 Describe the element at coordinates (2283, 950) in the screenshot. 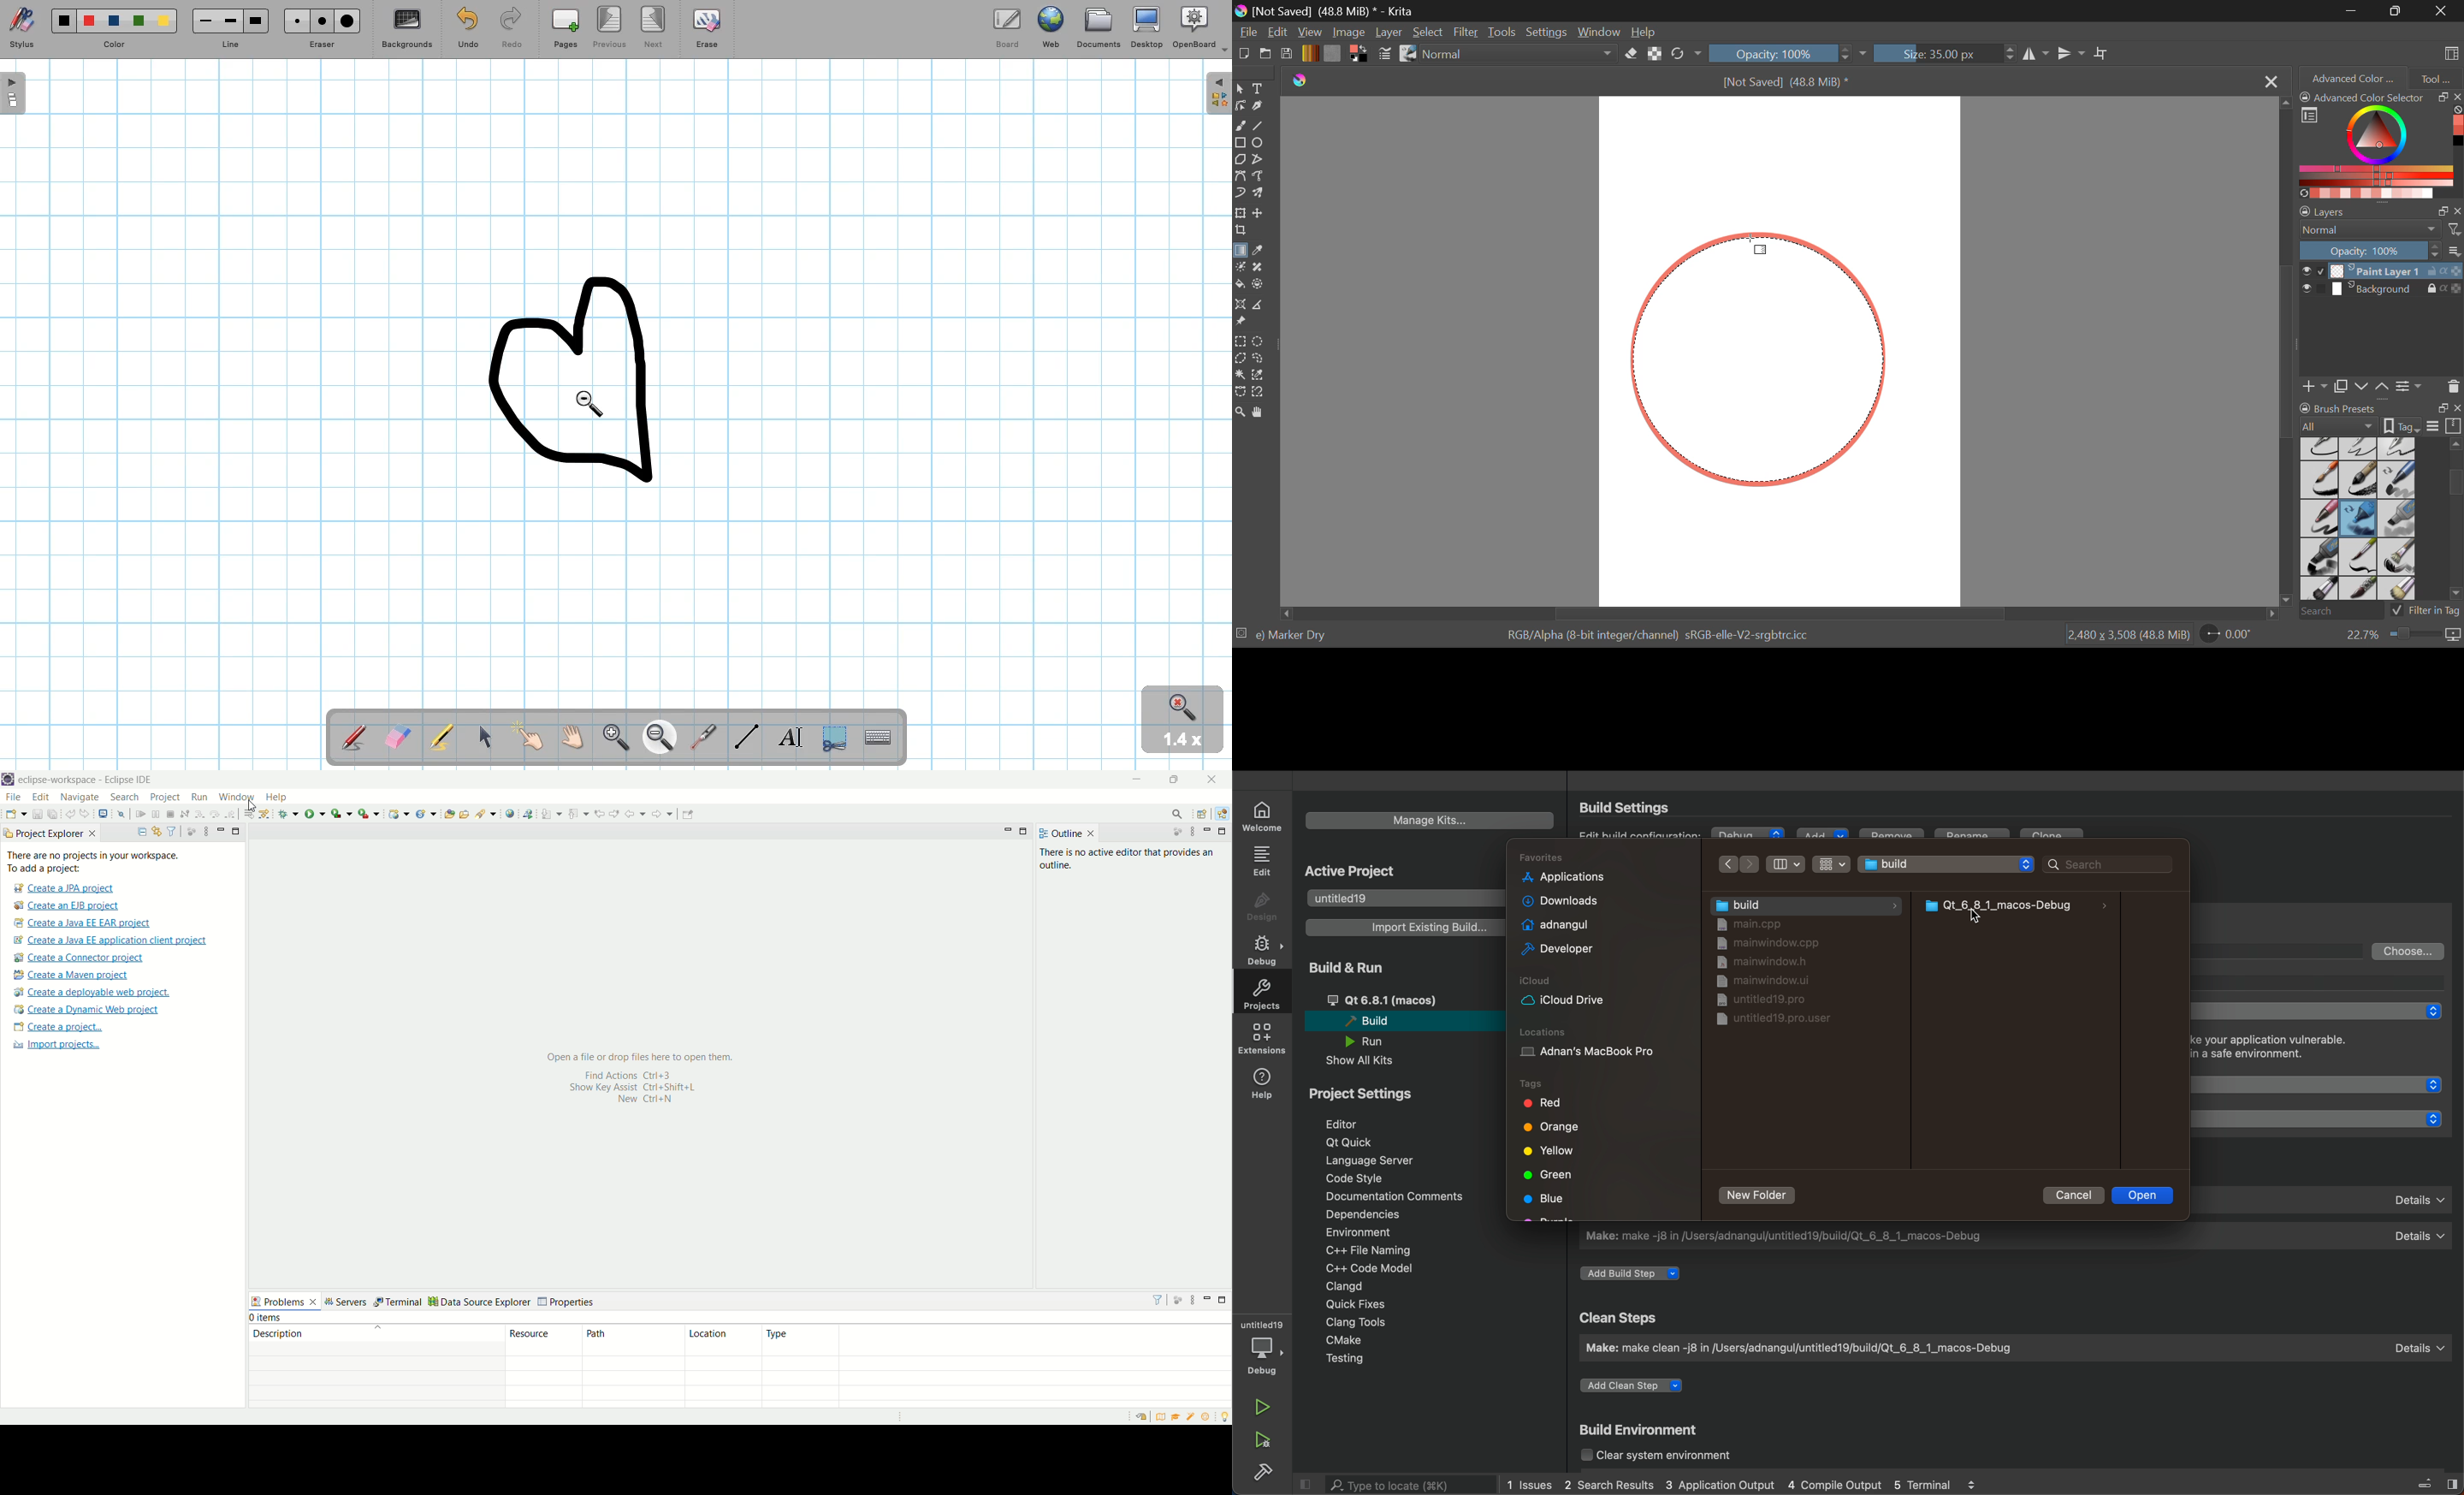

I see `build directory ` at that location.